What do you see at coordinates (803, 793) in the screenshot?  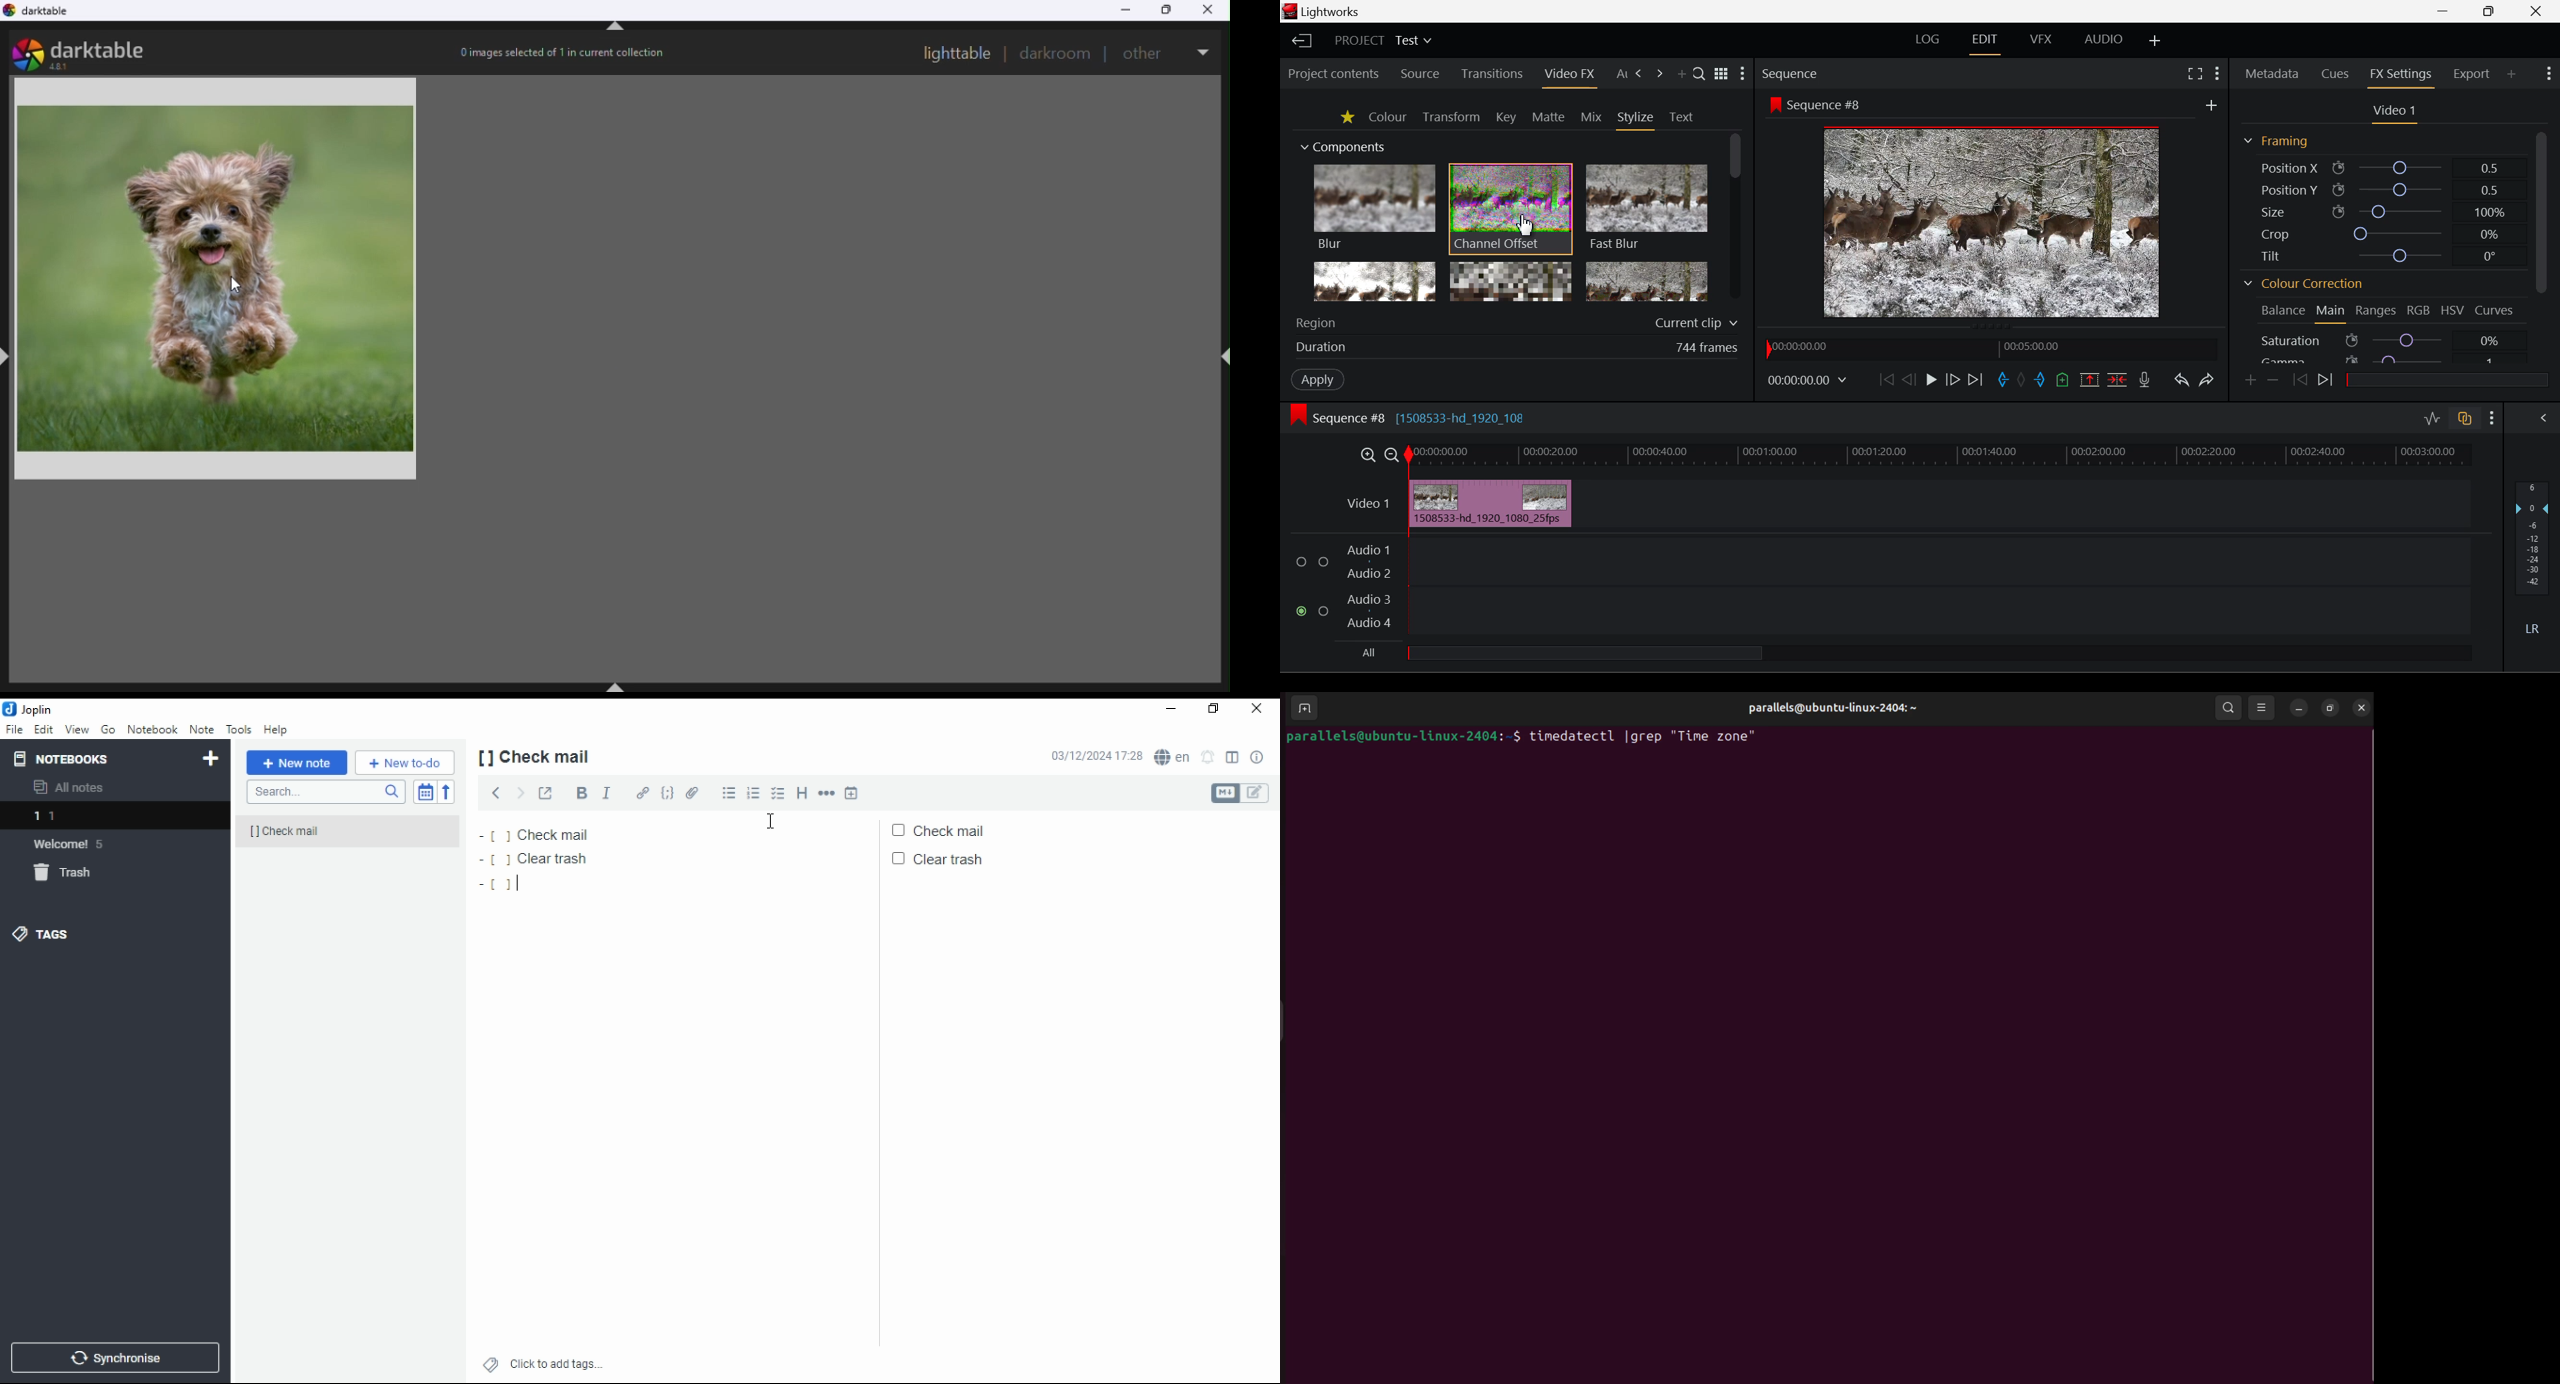 I see `heading` at bounding box center [803, 793].